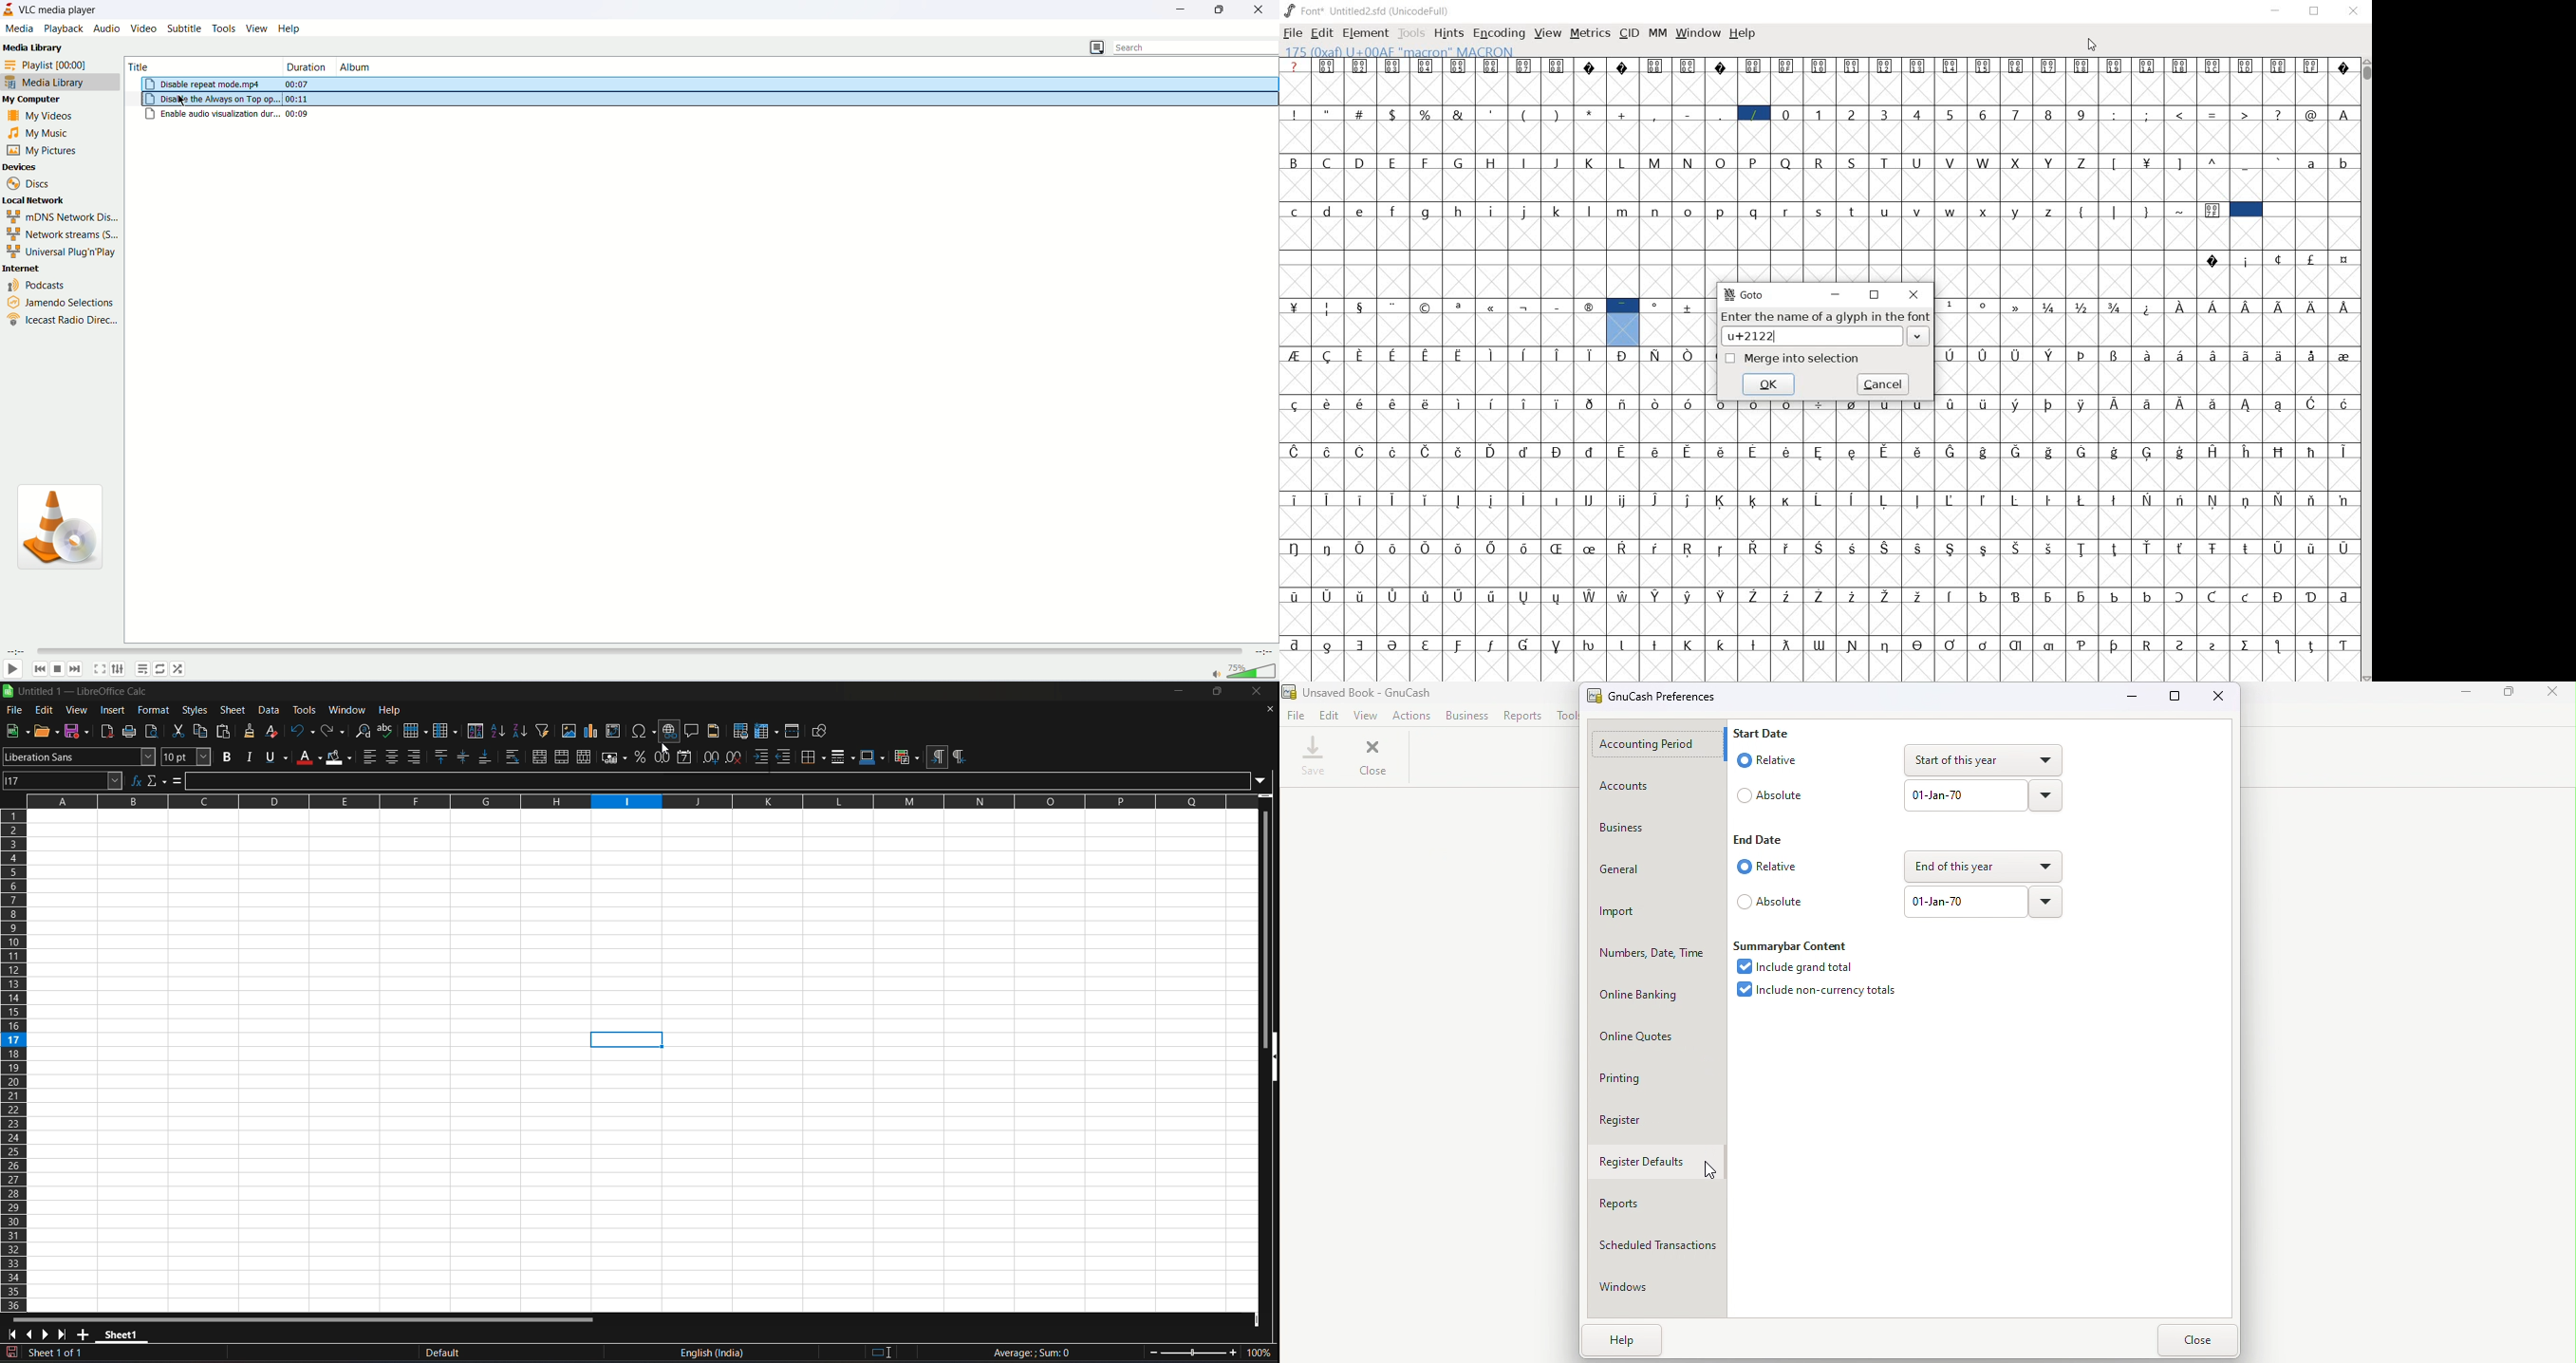 The height and width of the screenshot is (1372, 2576). What do you see at coordinates (349, 708) in the screenshot?
I see `window` at bounding box center [349, 708].